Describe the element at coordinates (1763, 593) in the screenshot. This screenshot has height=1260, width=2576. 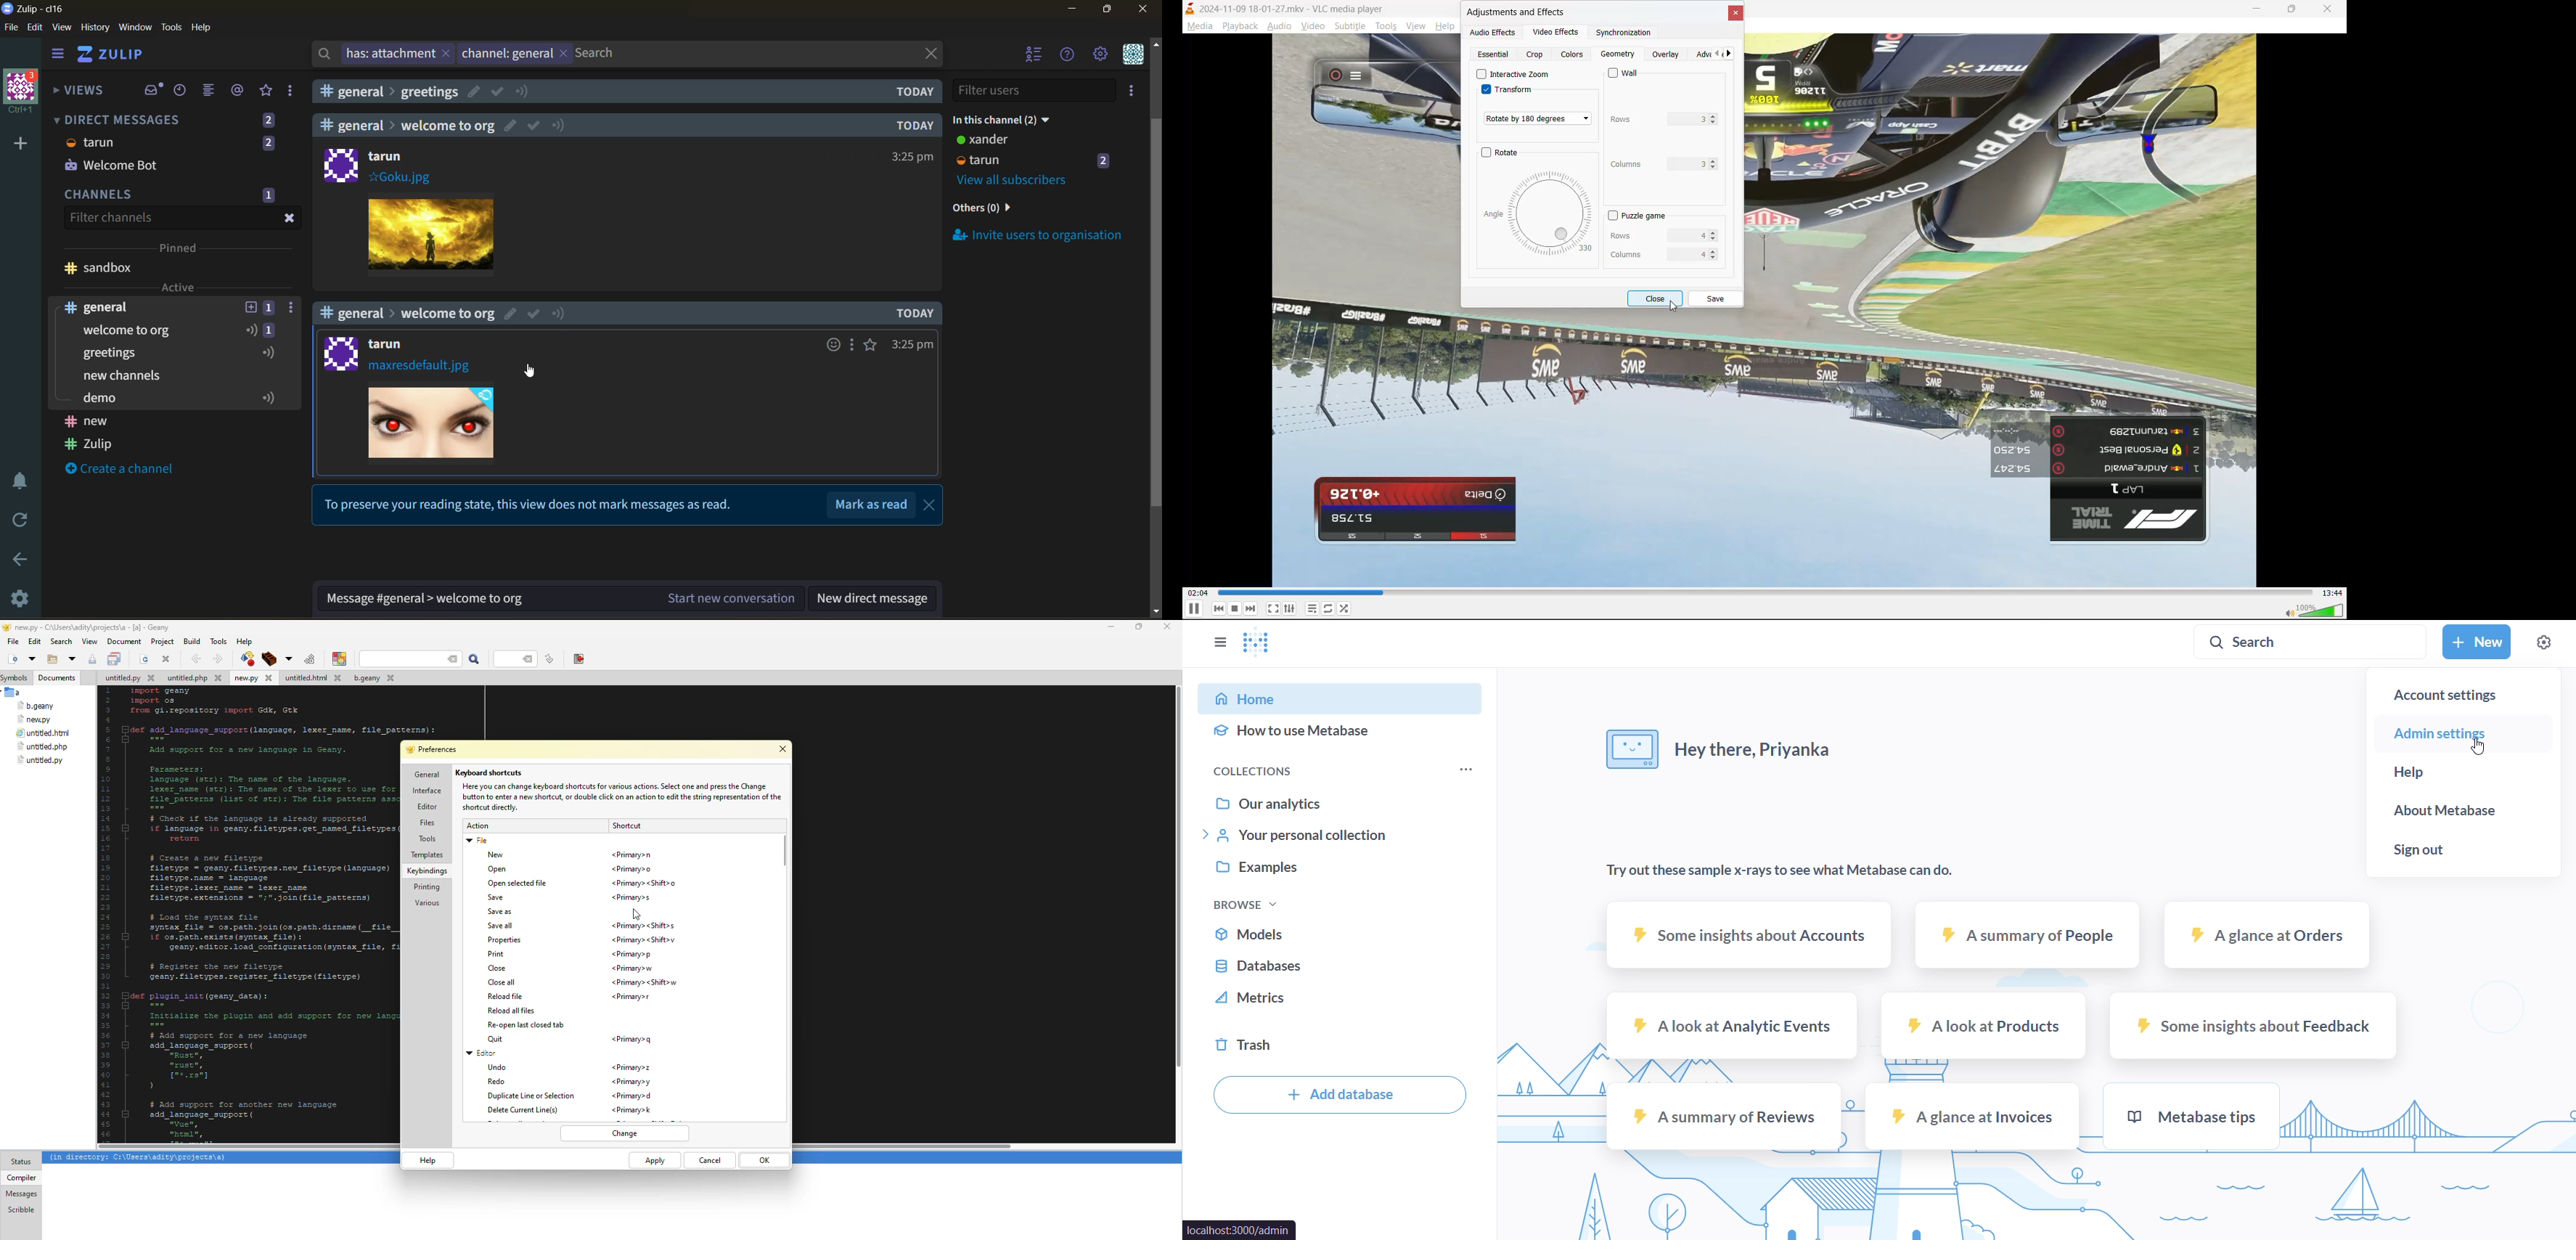
I see `track slider` at that location.